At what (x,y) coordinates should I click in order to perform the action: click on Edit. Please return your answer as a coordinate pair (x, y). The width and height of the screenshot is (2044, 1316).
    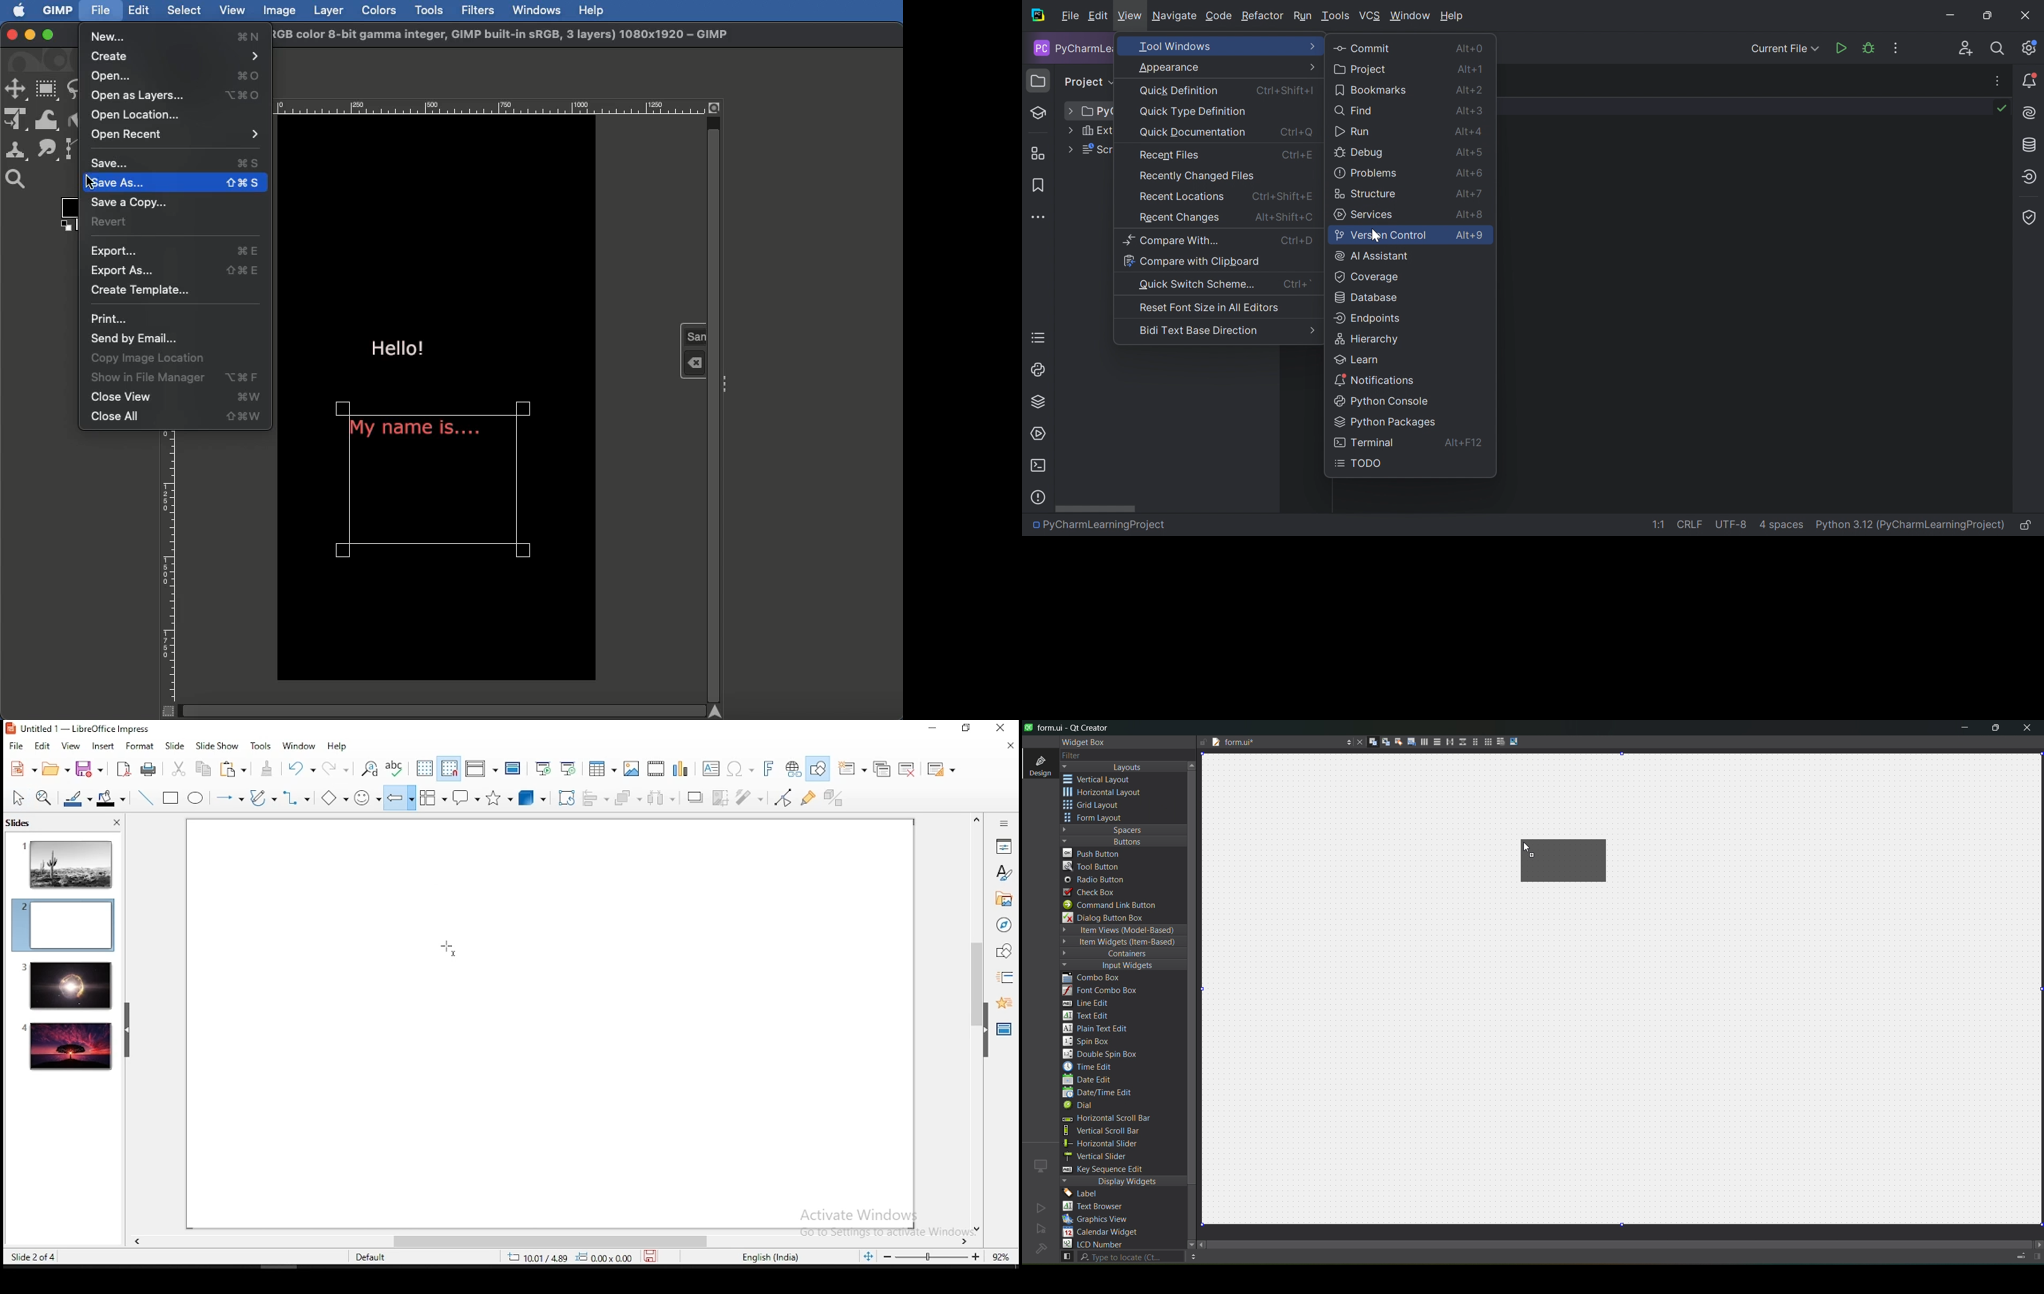
    Looking at the image, I should click on (140, 10).